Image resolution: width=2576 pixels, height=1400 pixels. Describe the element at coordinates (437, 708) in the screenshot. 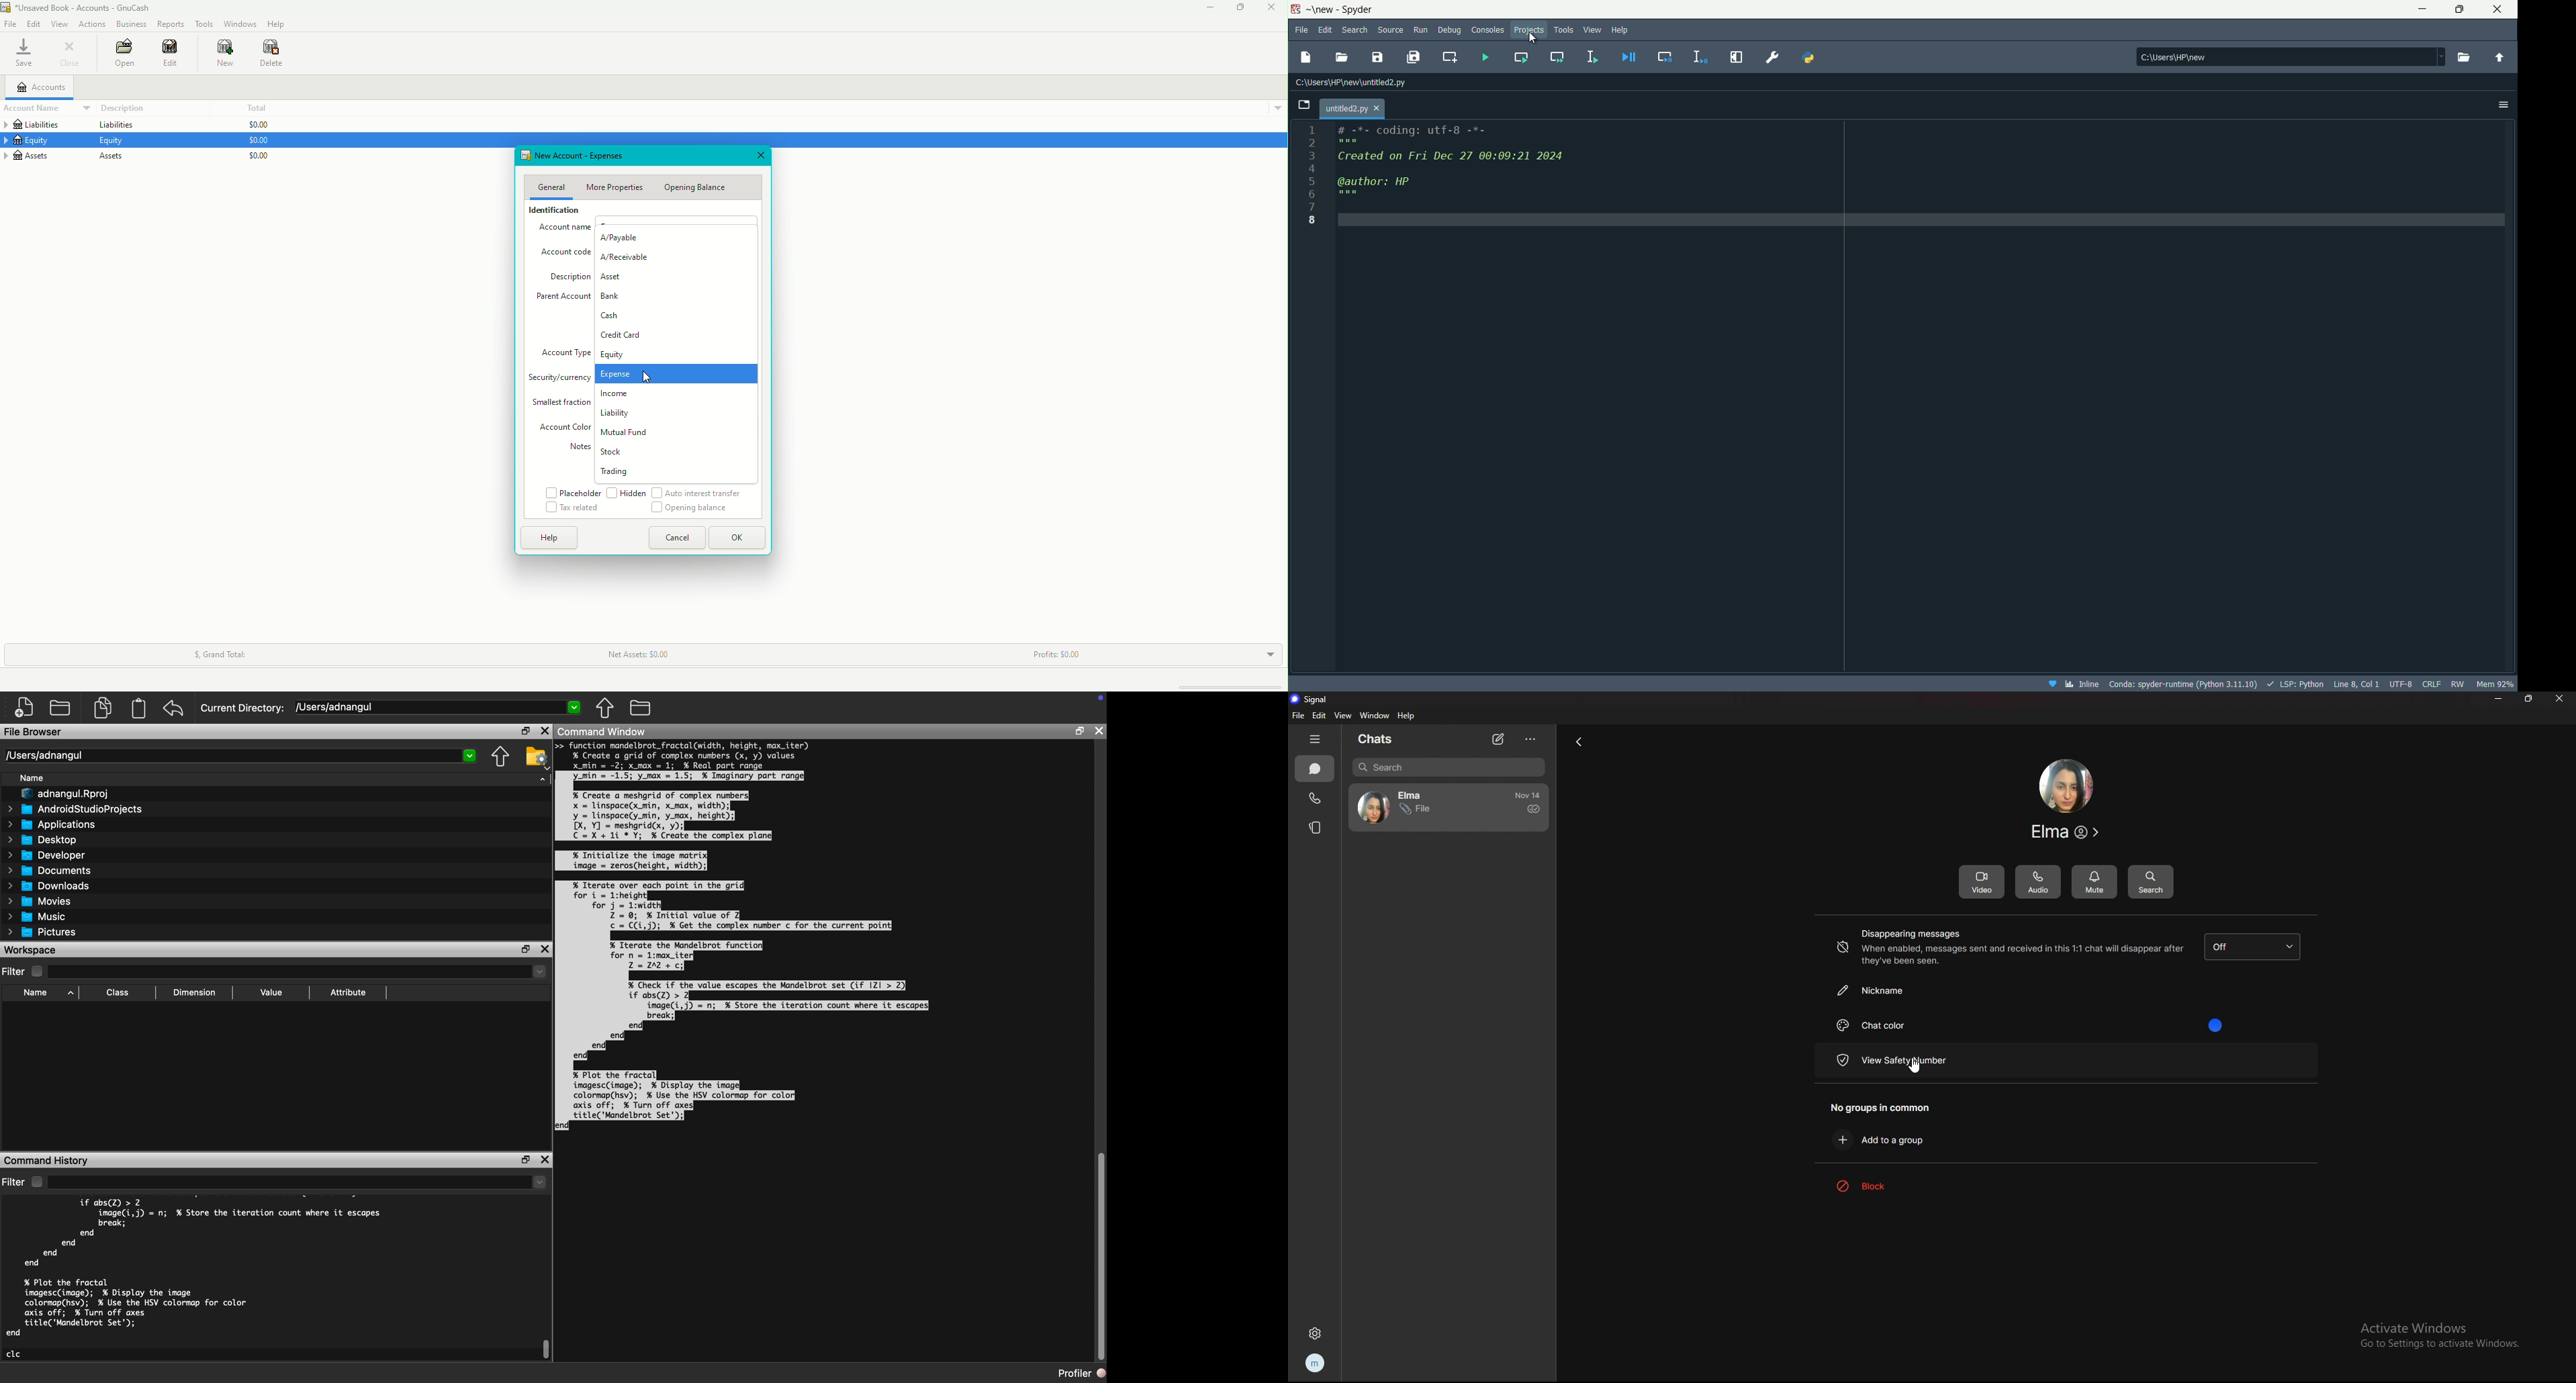

I see `/Users/adnangul ` at that location.